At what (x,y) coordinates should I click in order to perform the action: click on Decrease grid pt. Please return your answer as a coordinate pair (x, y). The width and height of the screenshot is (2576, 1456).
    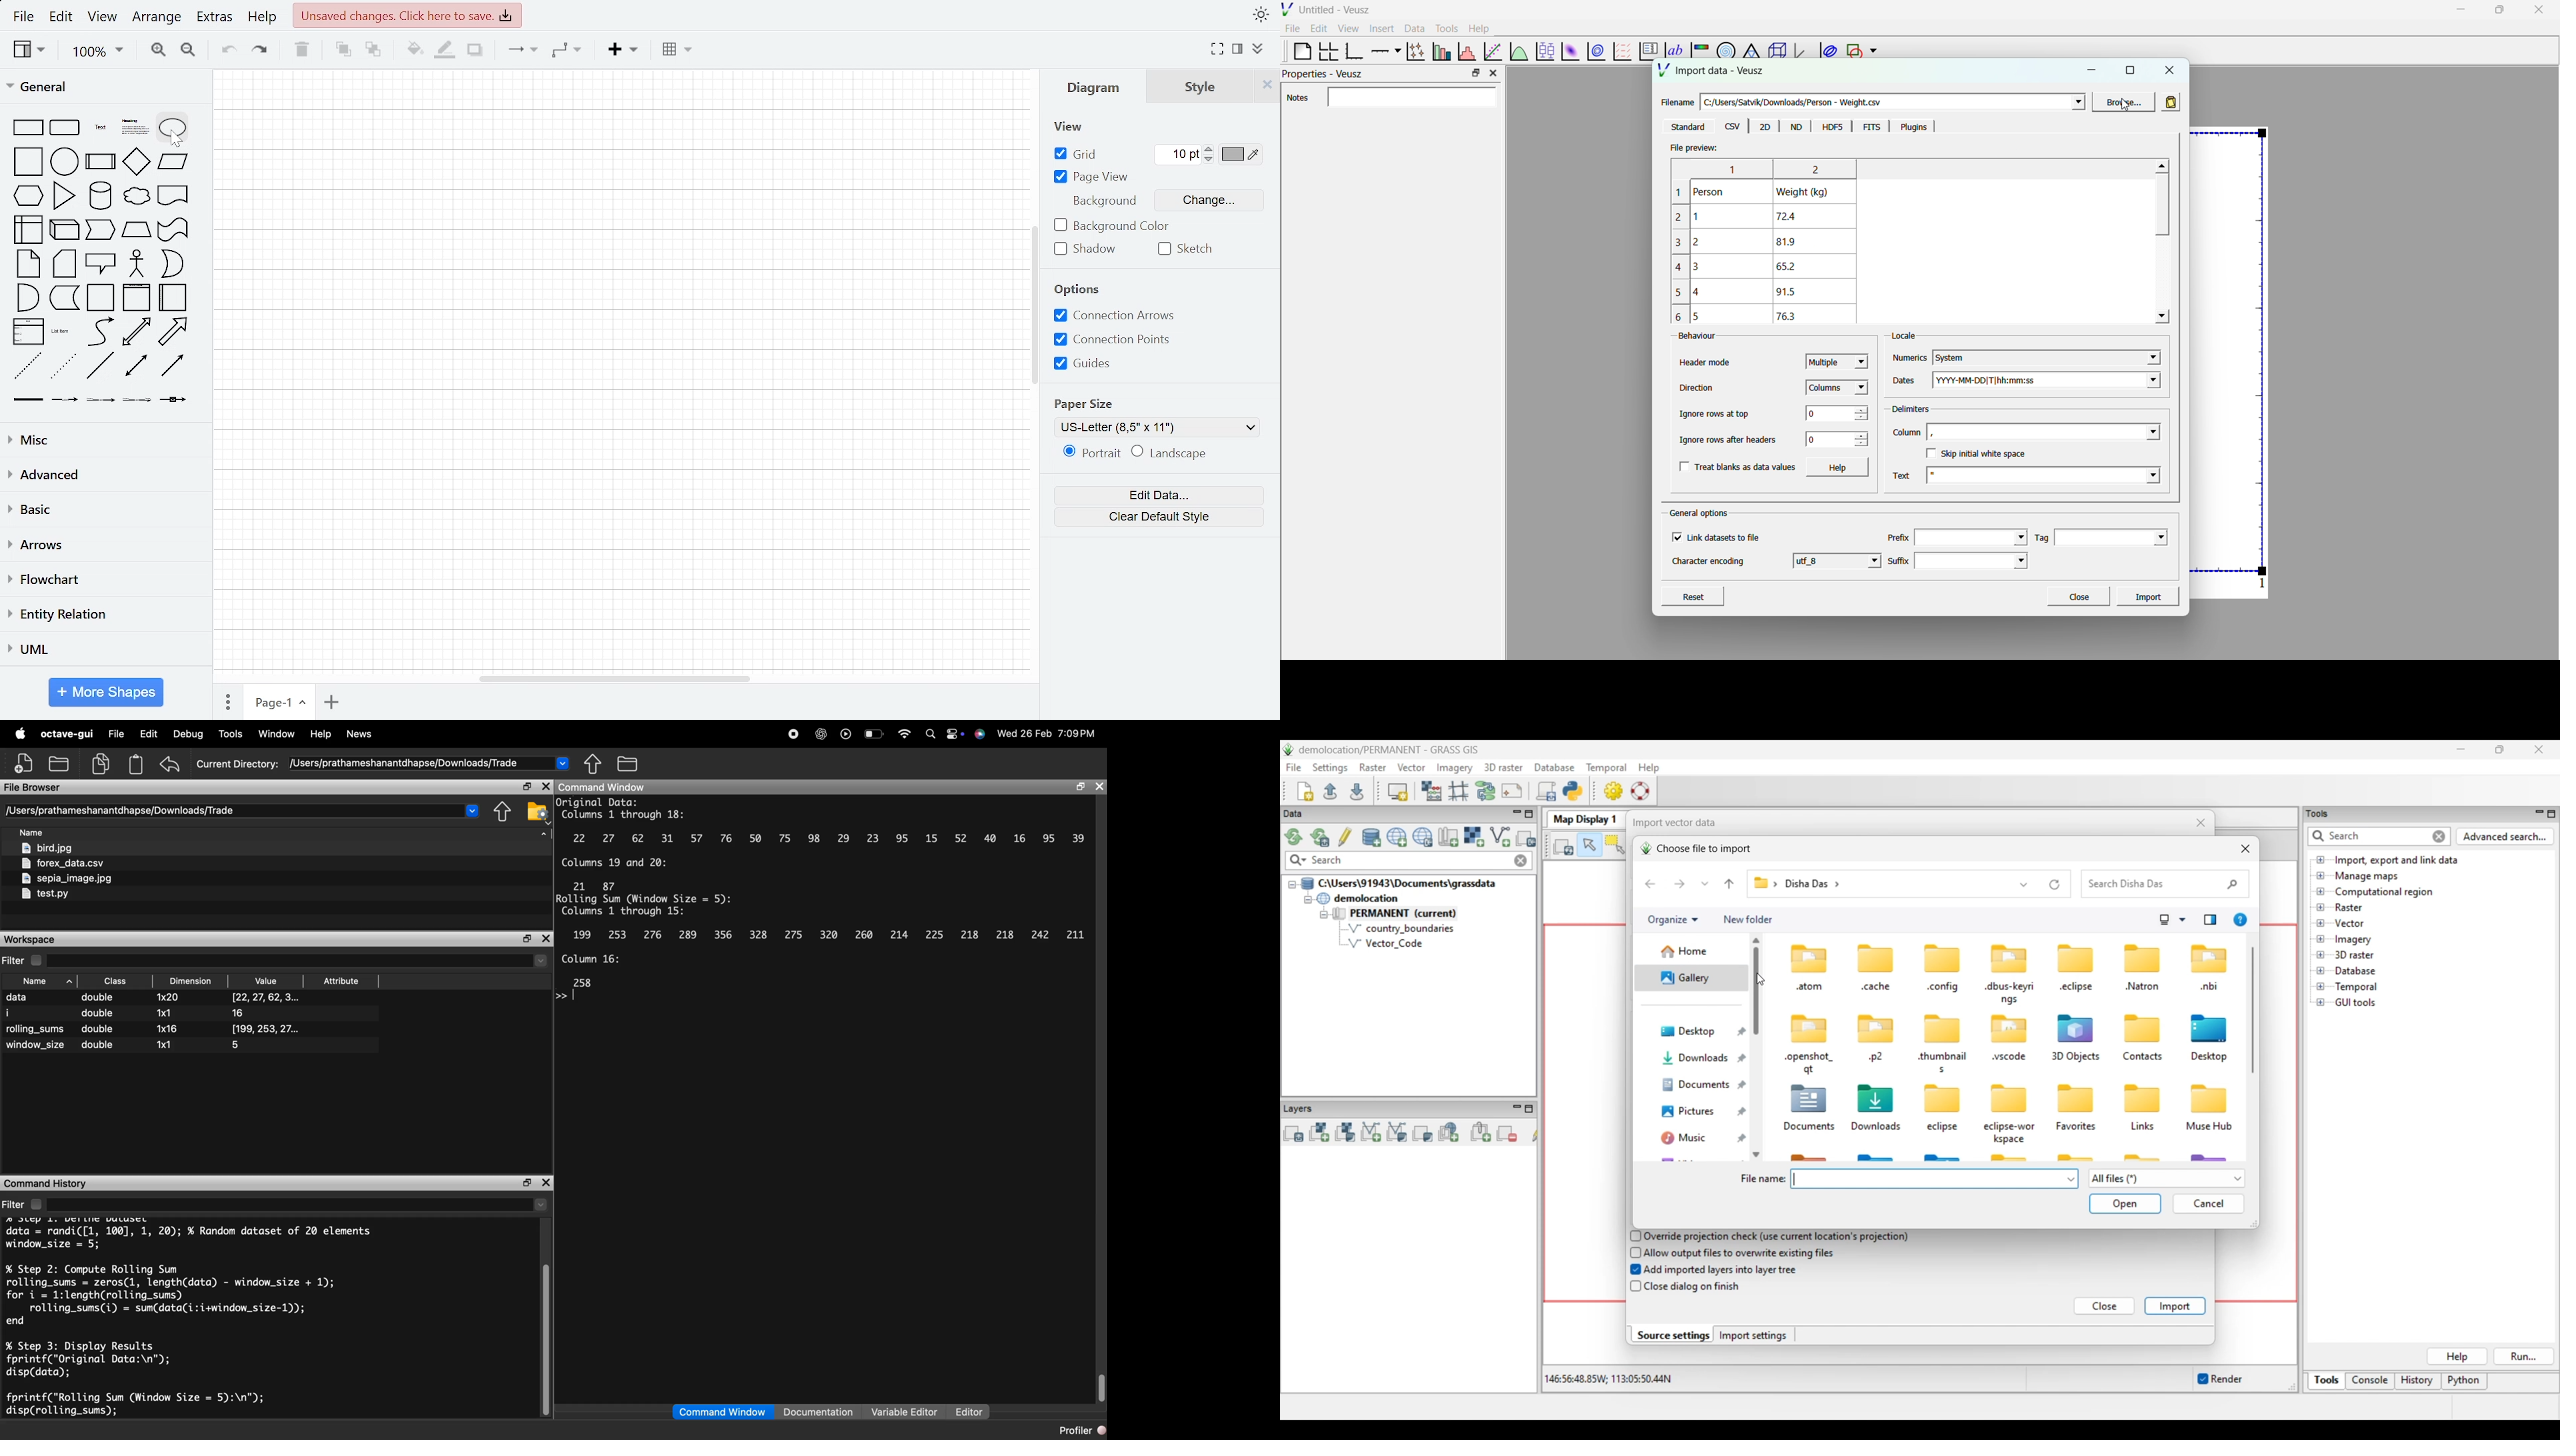
    Looking at the image, I should click on (1211, 149).